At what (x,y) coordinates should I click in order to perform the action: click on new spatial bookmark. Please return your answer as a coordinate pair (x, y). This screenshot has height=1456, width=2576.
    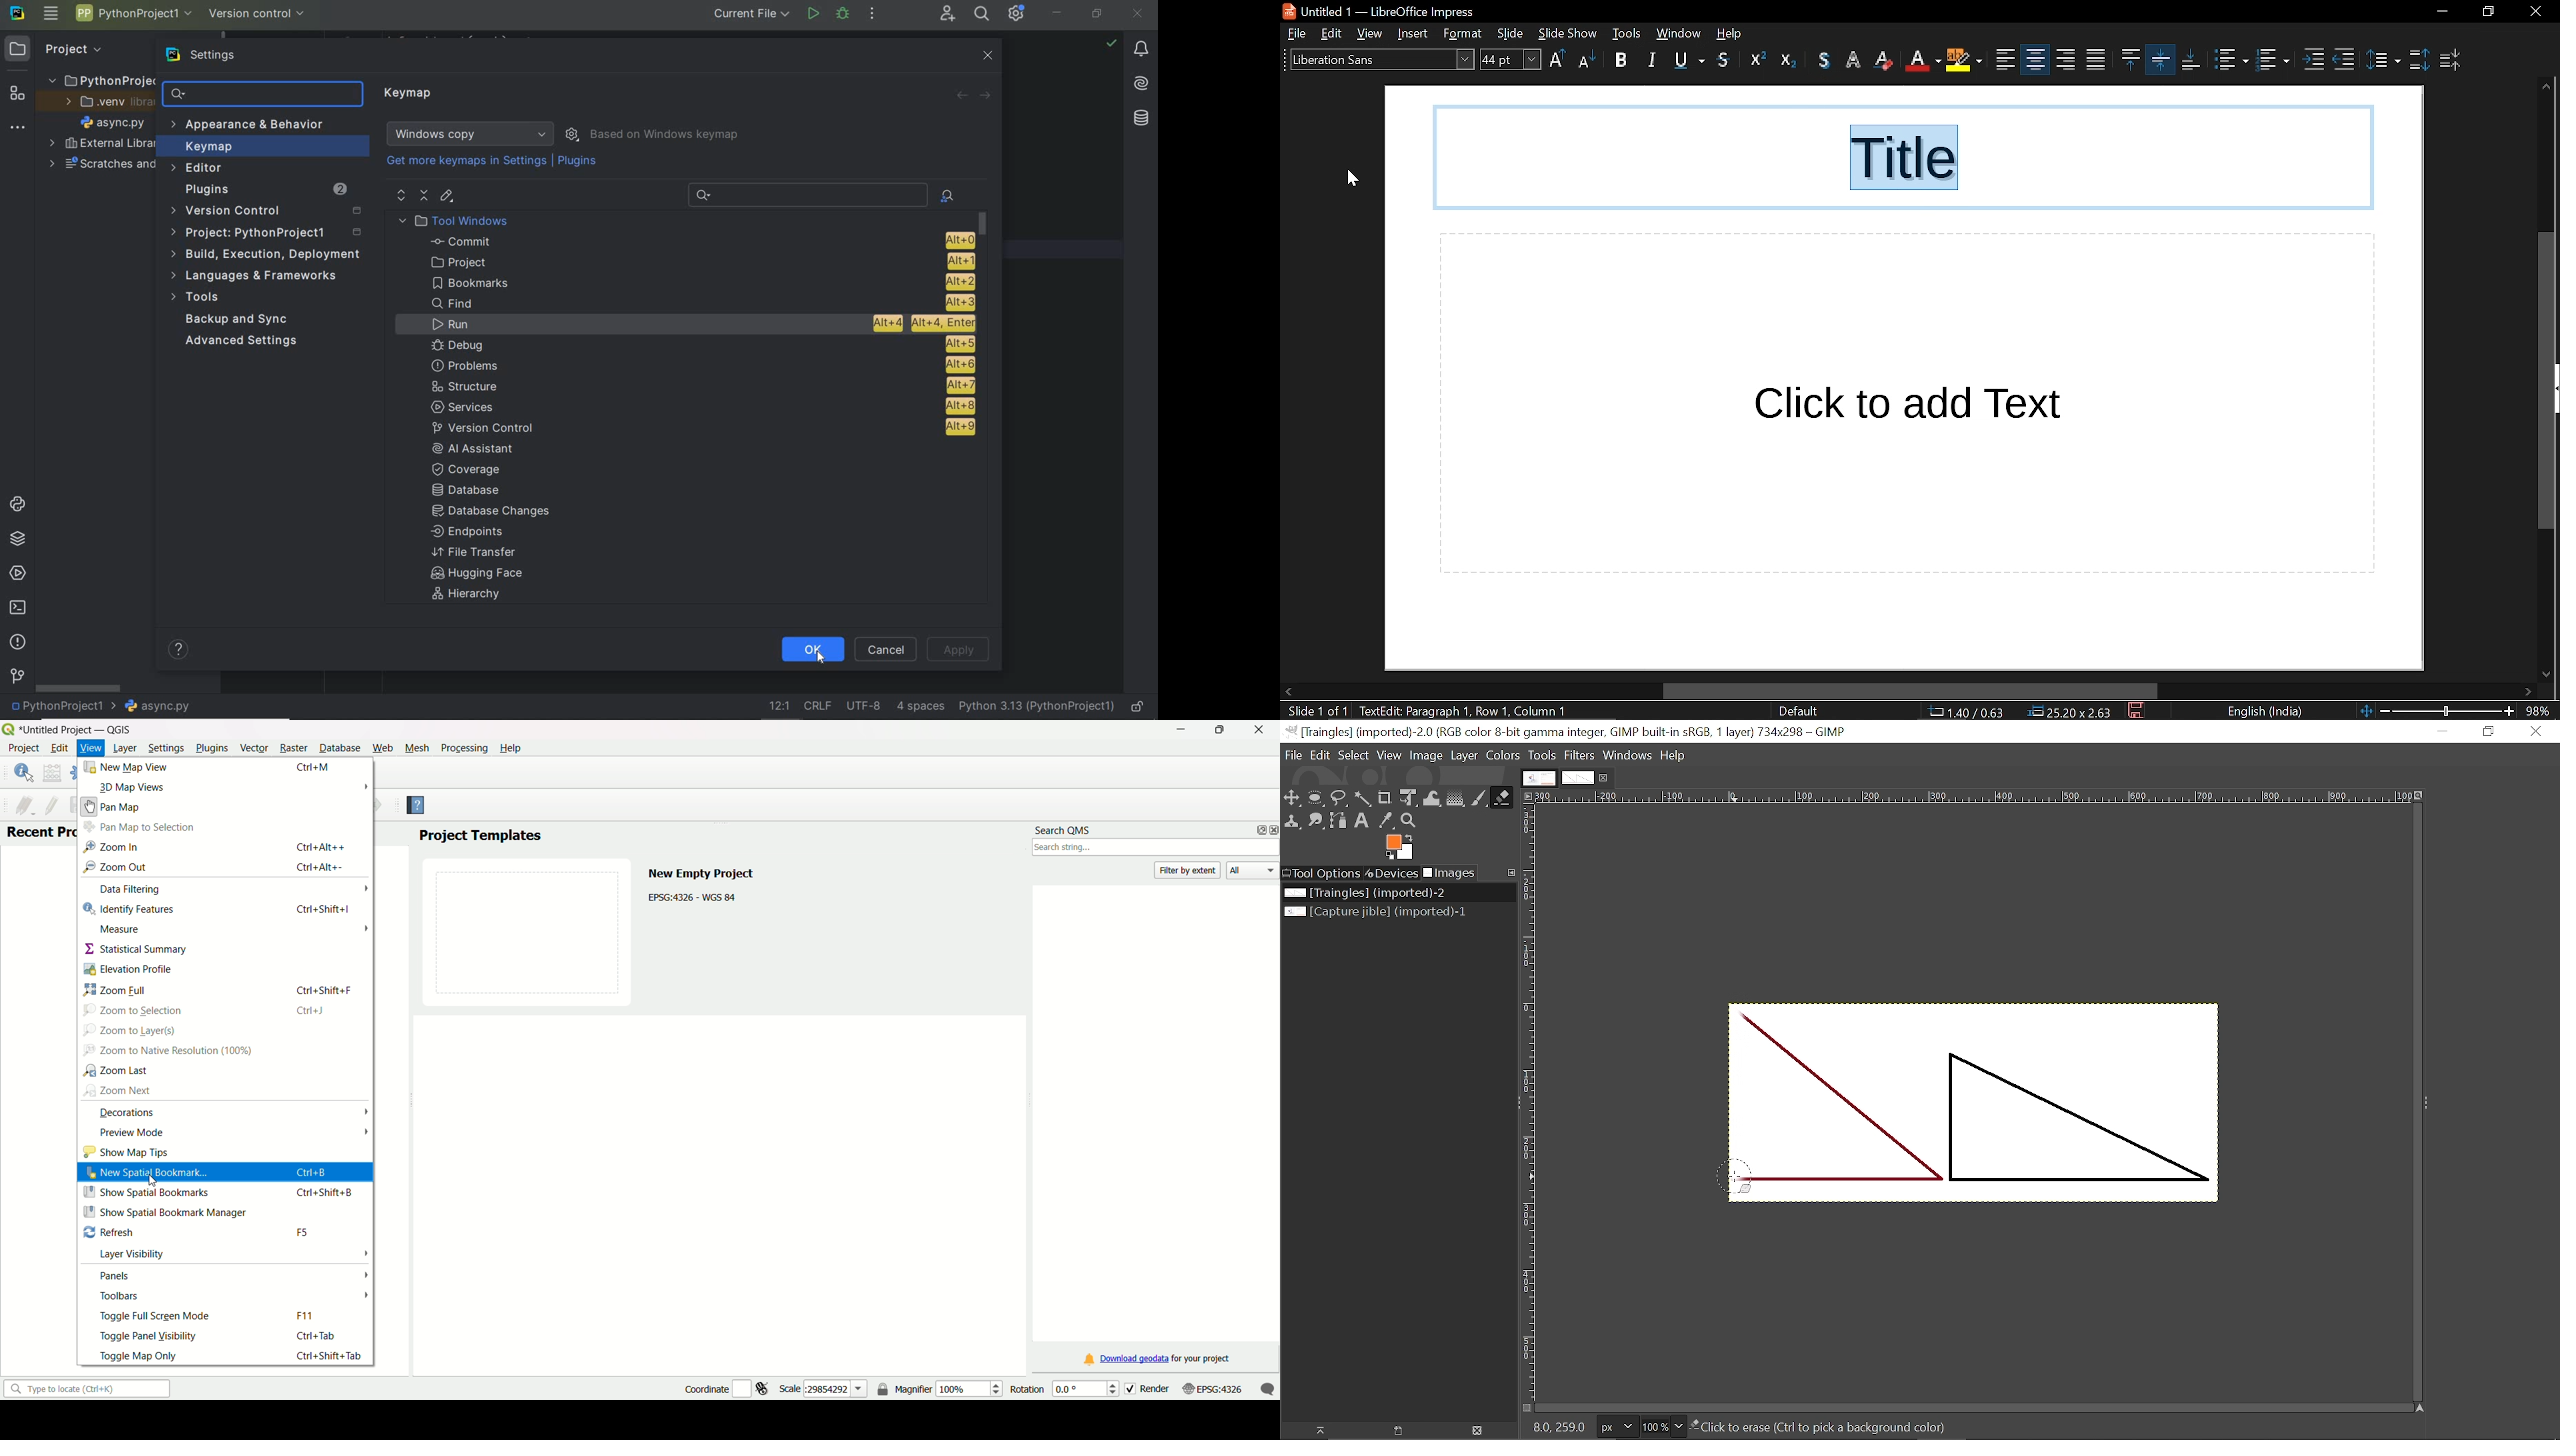
    Looking at the image, I should click on (147, 1173).